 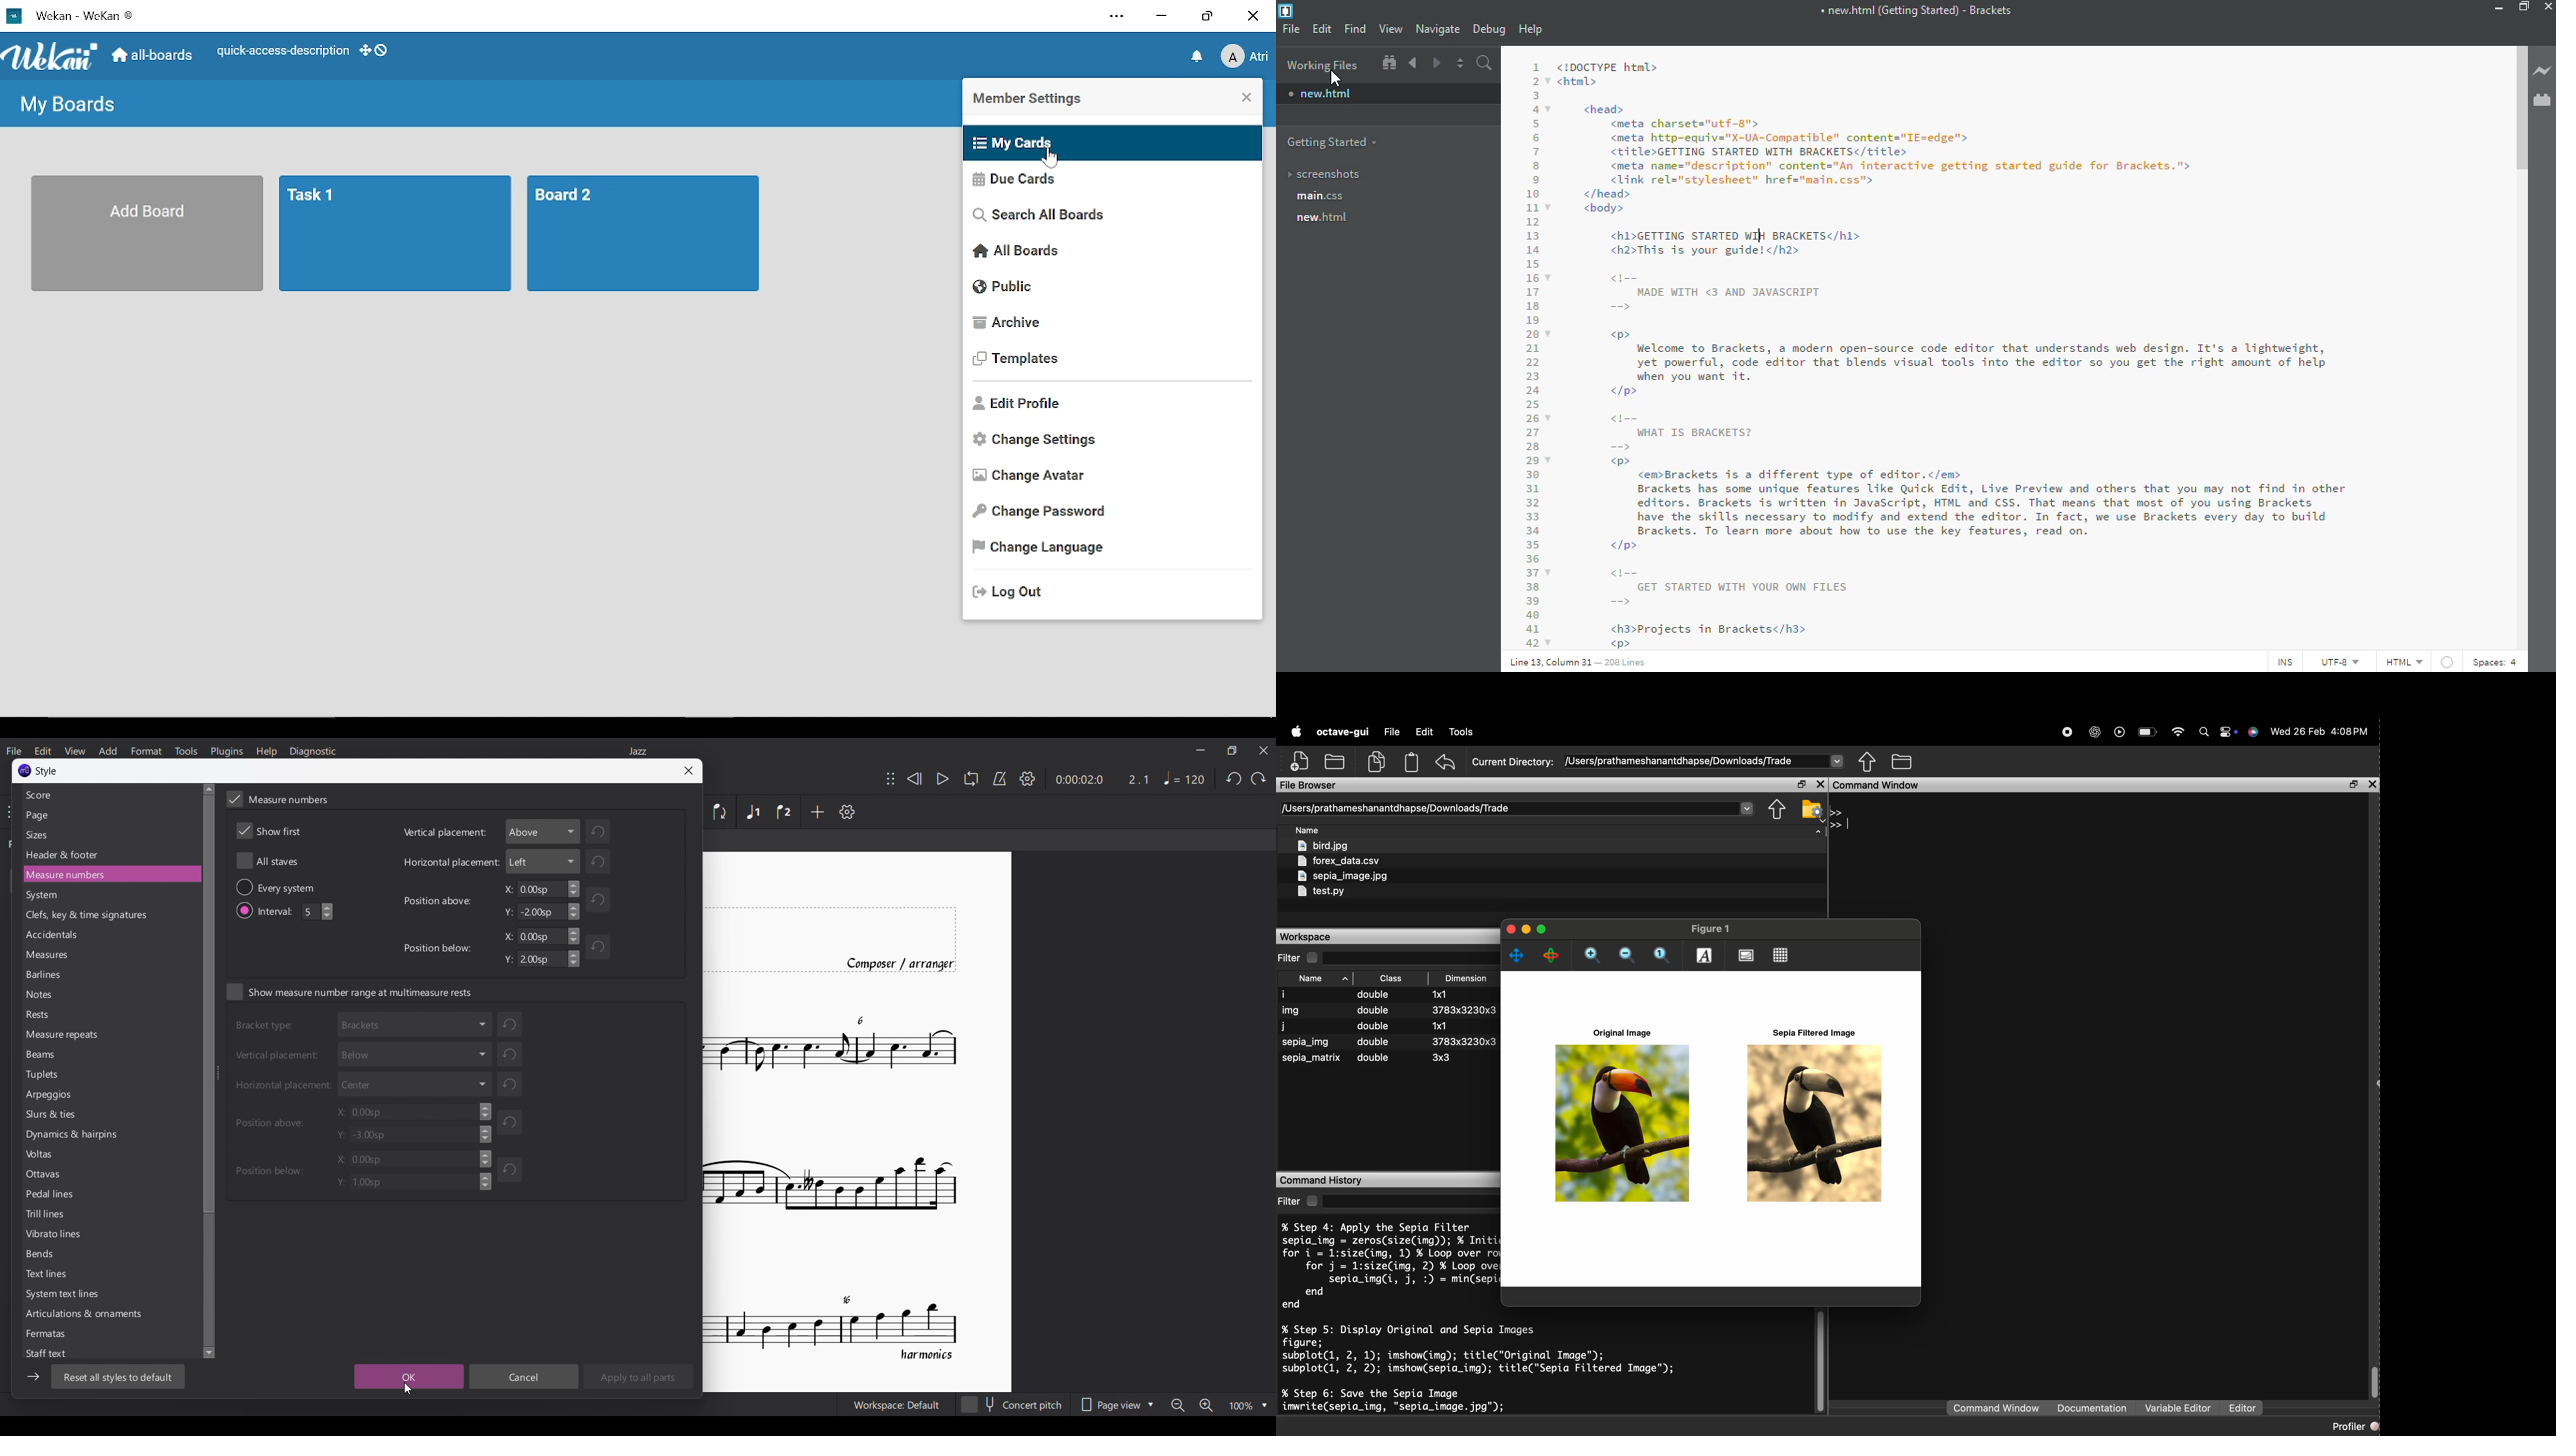 I want to click on find, so click(x=1355, y=29).